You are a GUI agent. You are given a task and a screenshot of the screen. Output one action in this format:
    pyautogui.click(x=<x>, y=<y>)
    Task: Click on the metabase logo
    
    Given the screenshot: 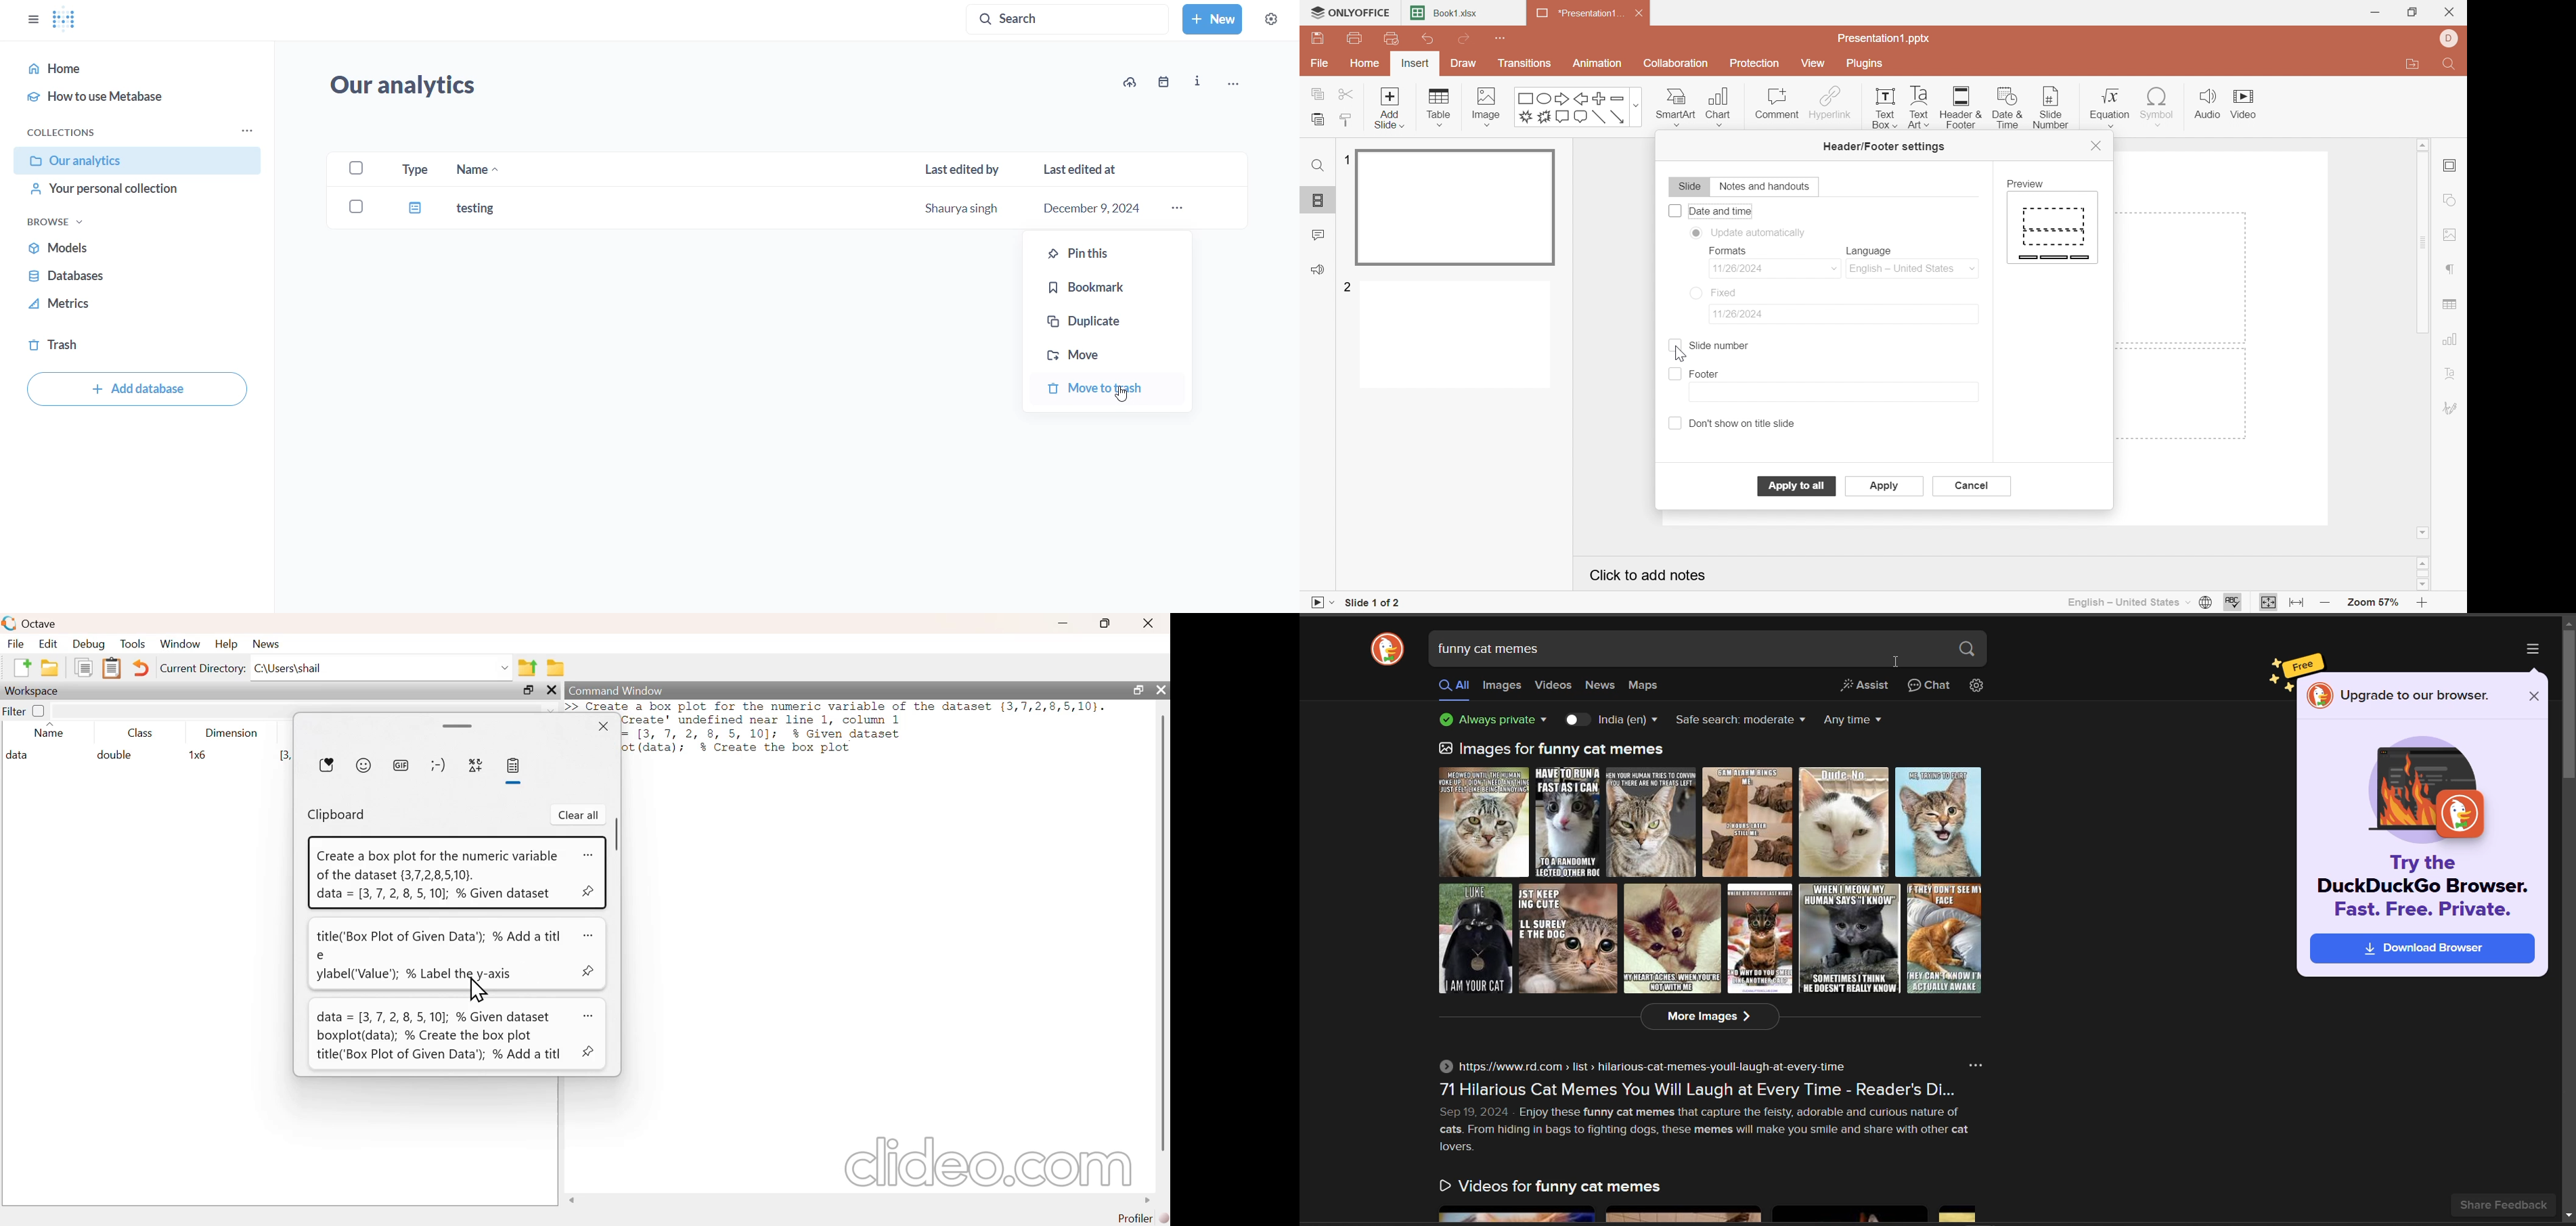 What is the action you would take?
    pyautogui.click(x=64, y=19)
    